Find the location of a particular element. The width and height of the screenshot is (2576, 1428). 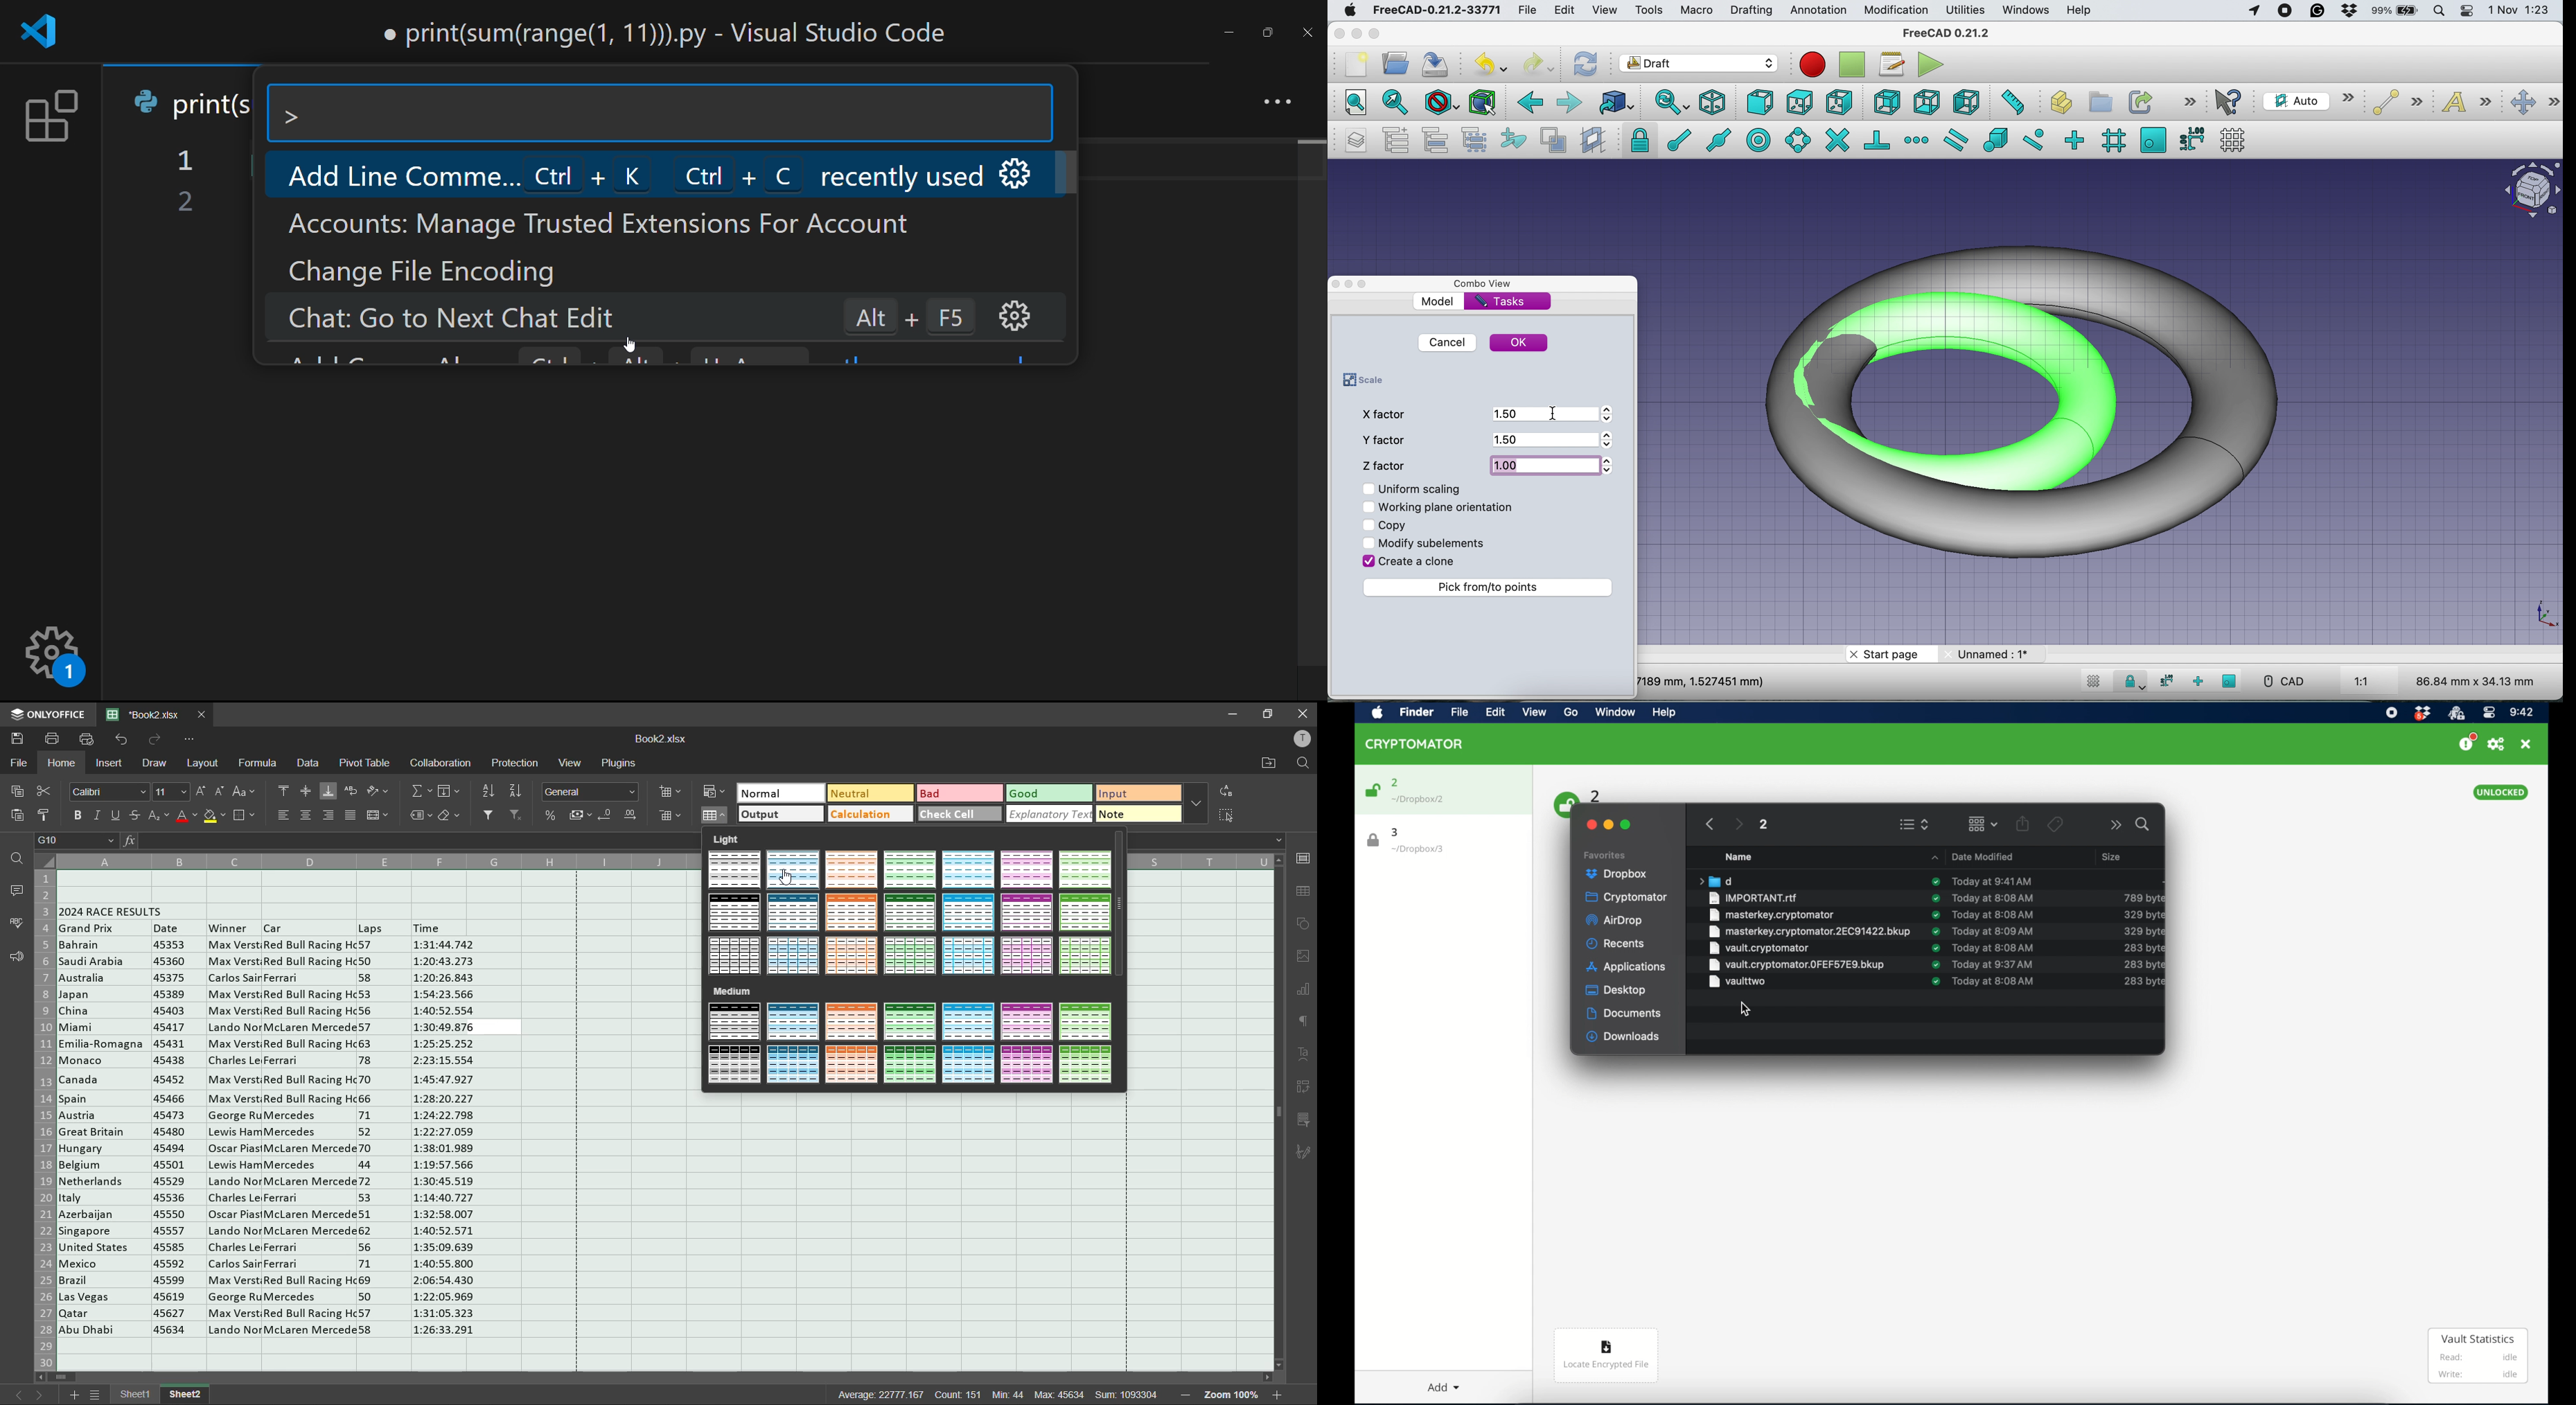

toggle normal/wireframe display is located at coordinates (1553, 140).